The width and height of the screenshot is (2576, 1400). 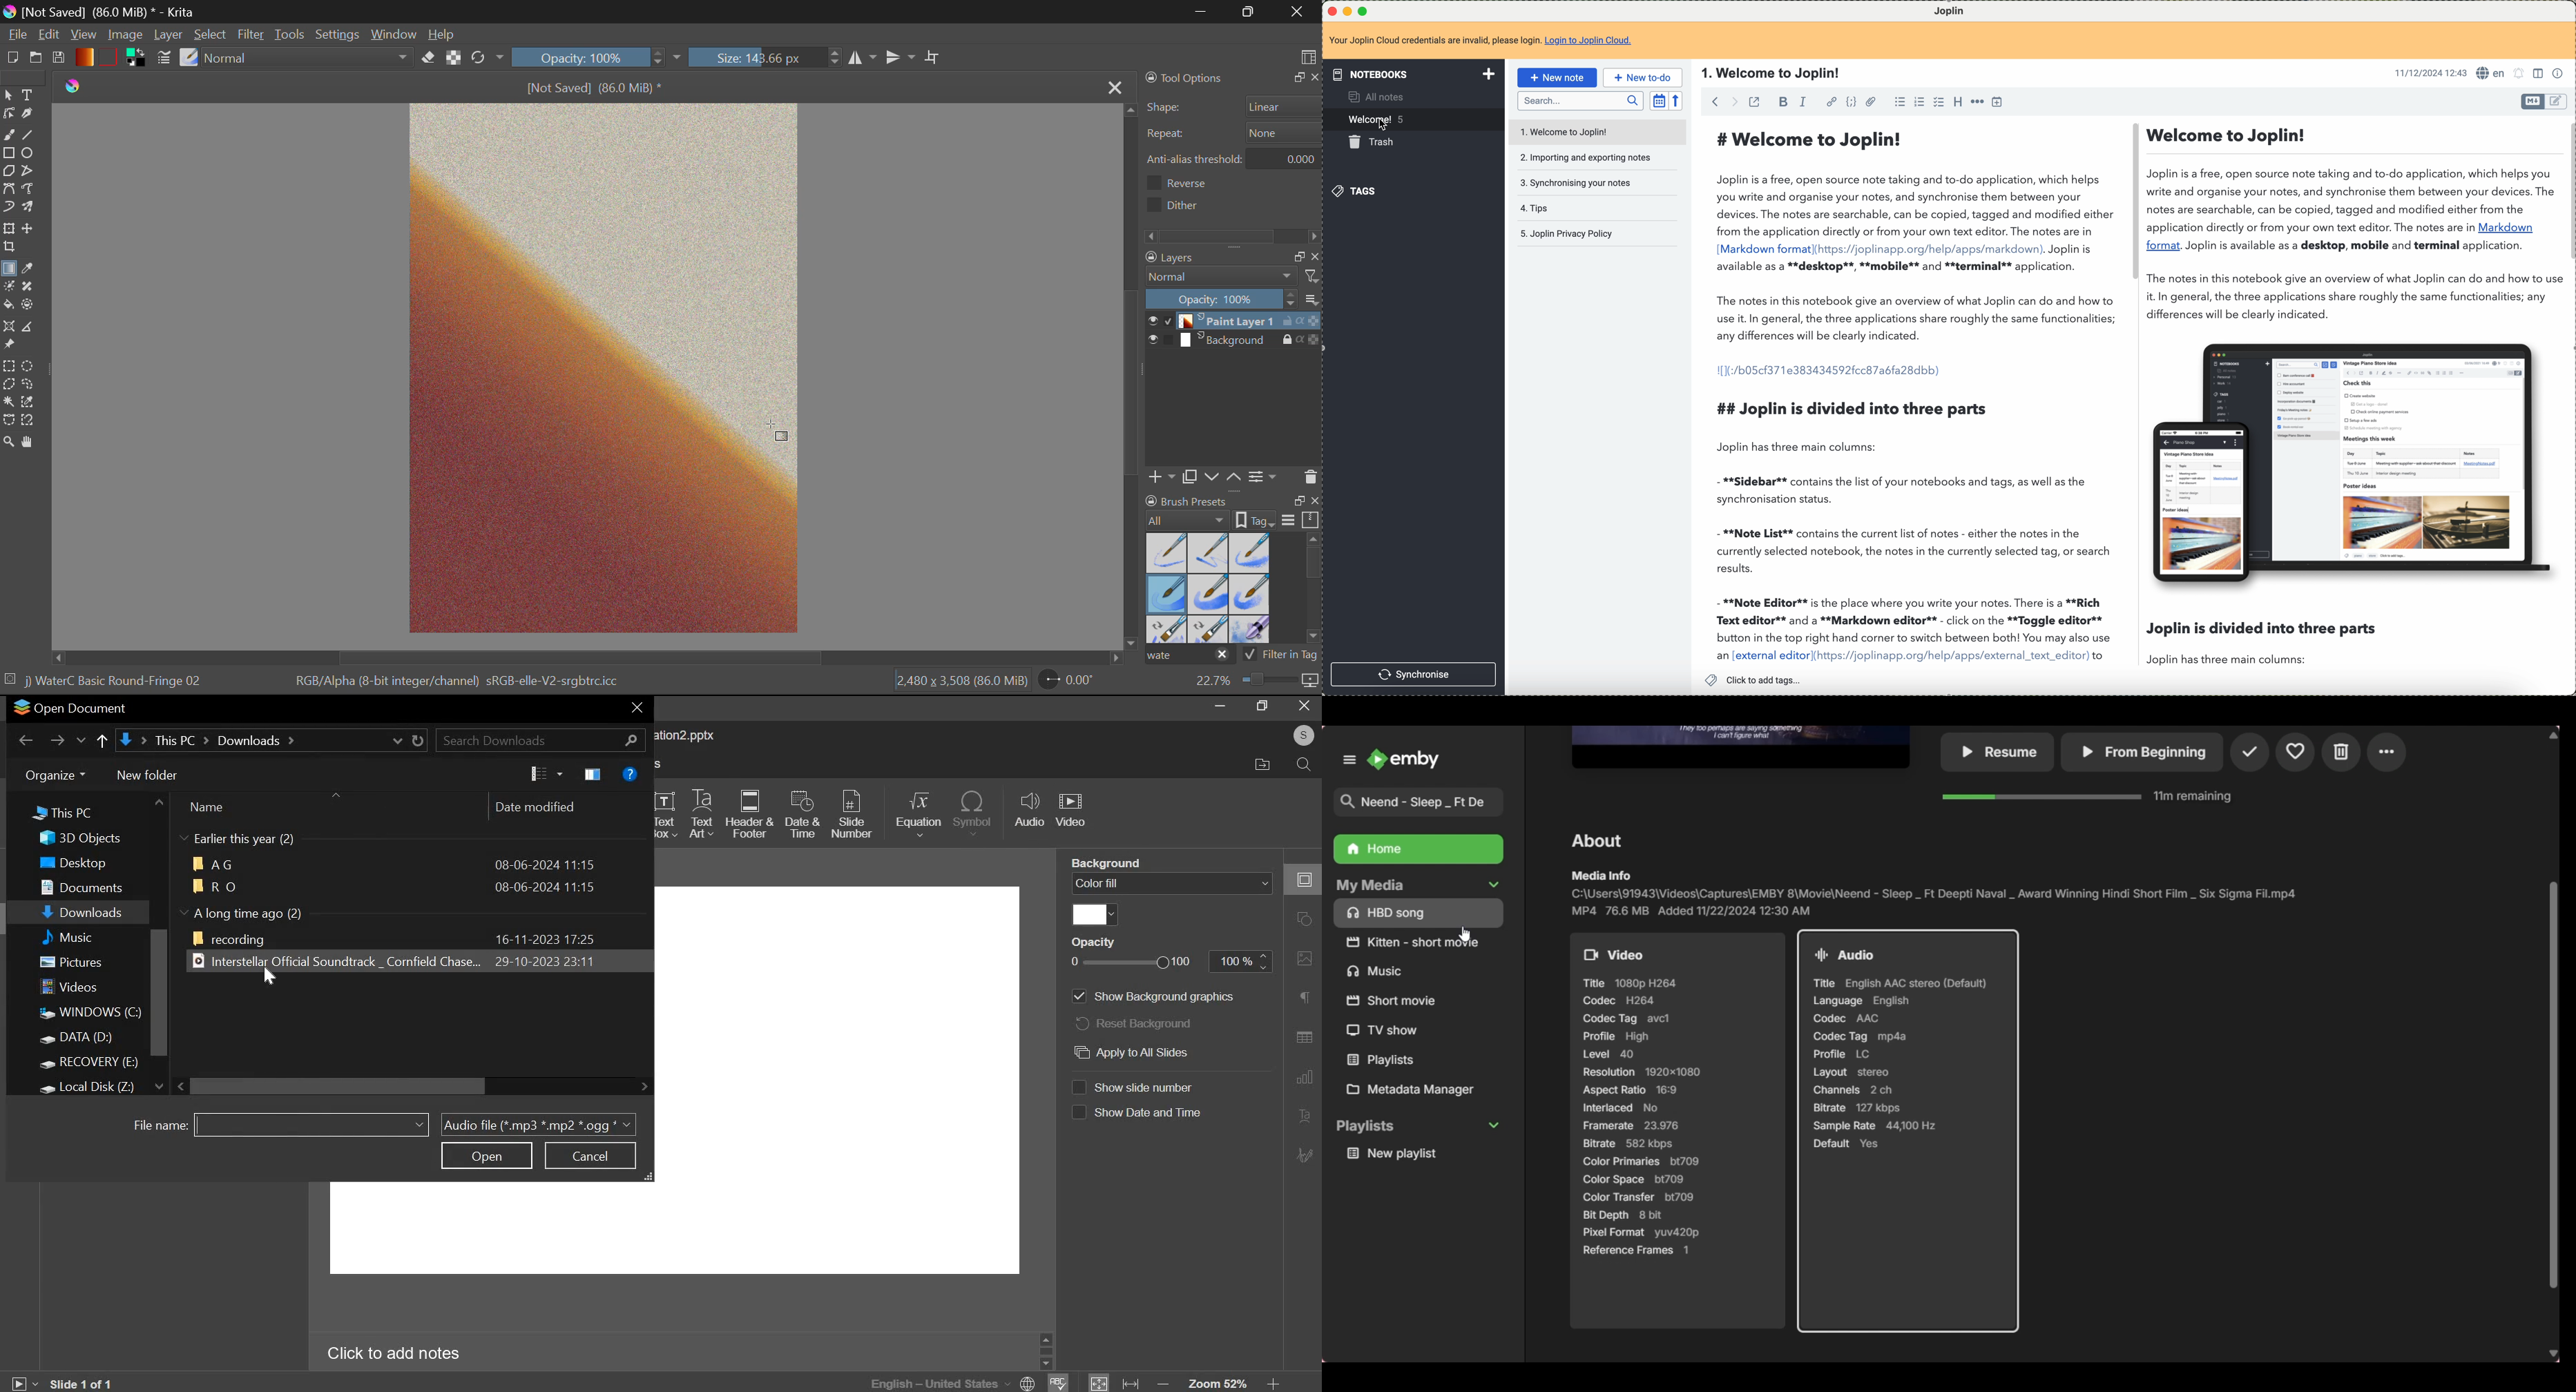 What do you see at coordinates (1937, 102) in the screenshot?
I see `checkbox` at bounding box center [1937, 102].